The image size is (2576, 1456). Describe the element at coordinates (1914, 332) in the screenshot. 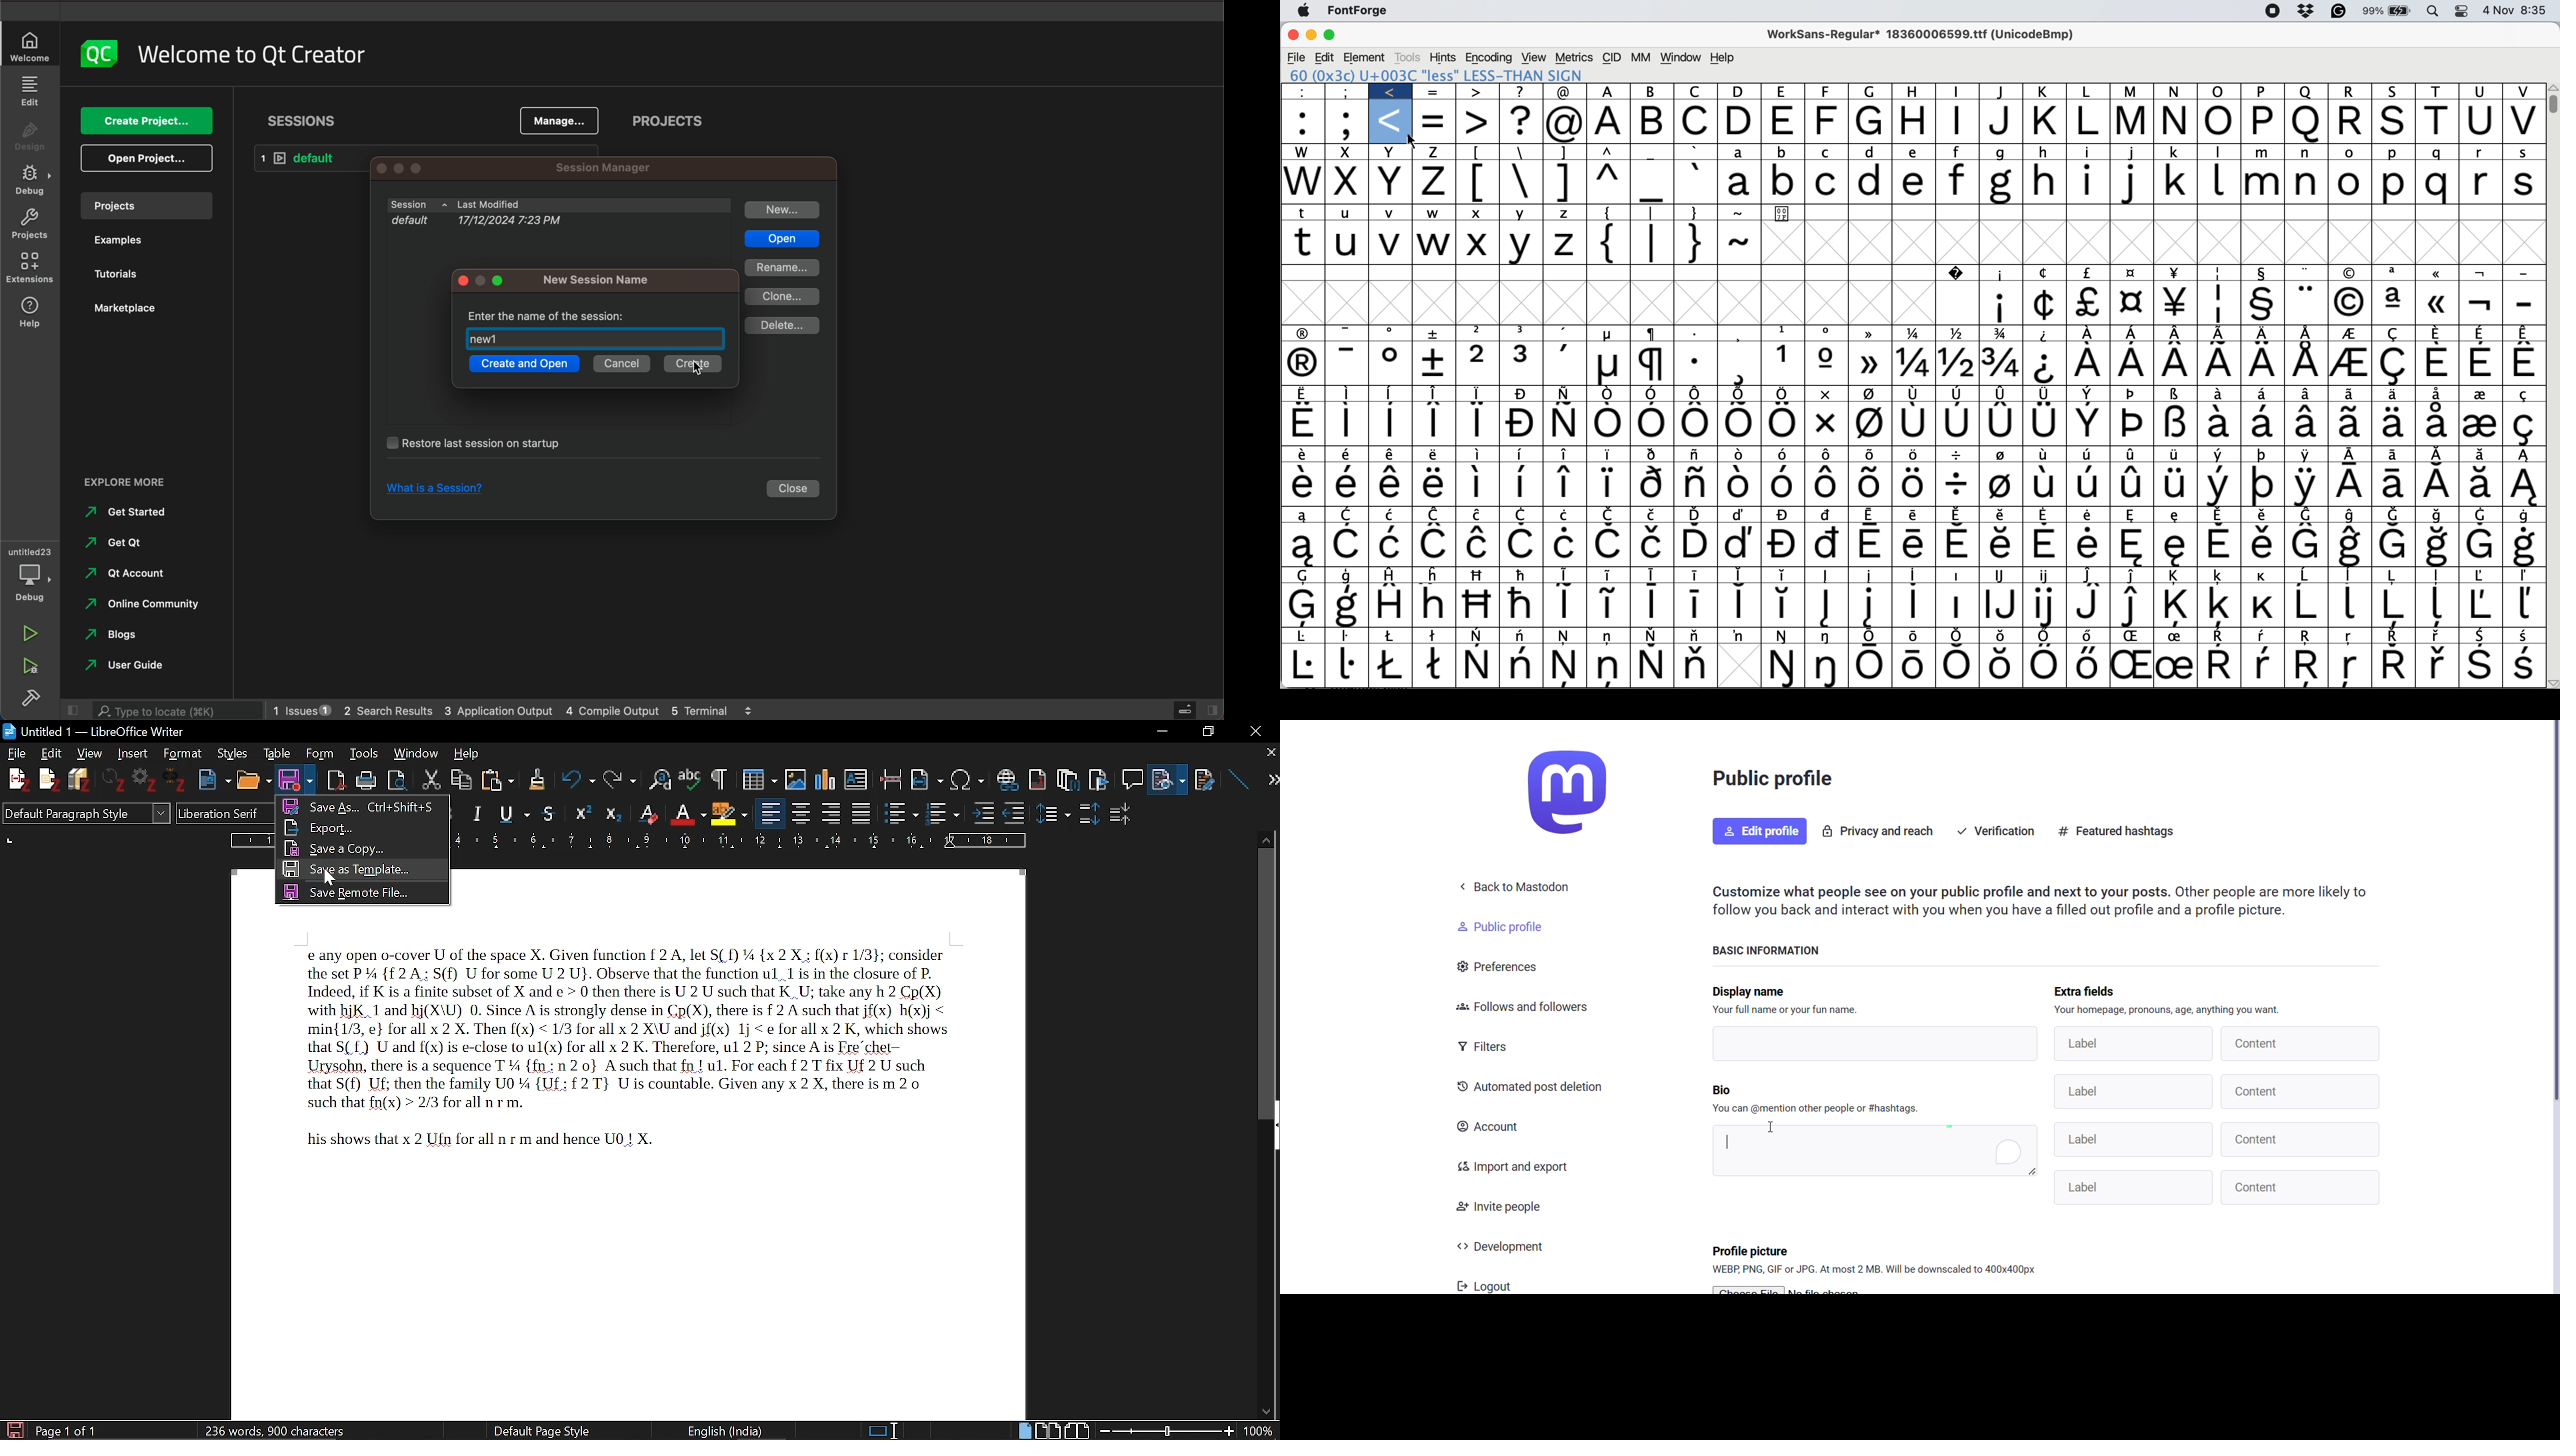

I see `Symbol` at that location.